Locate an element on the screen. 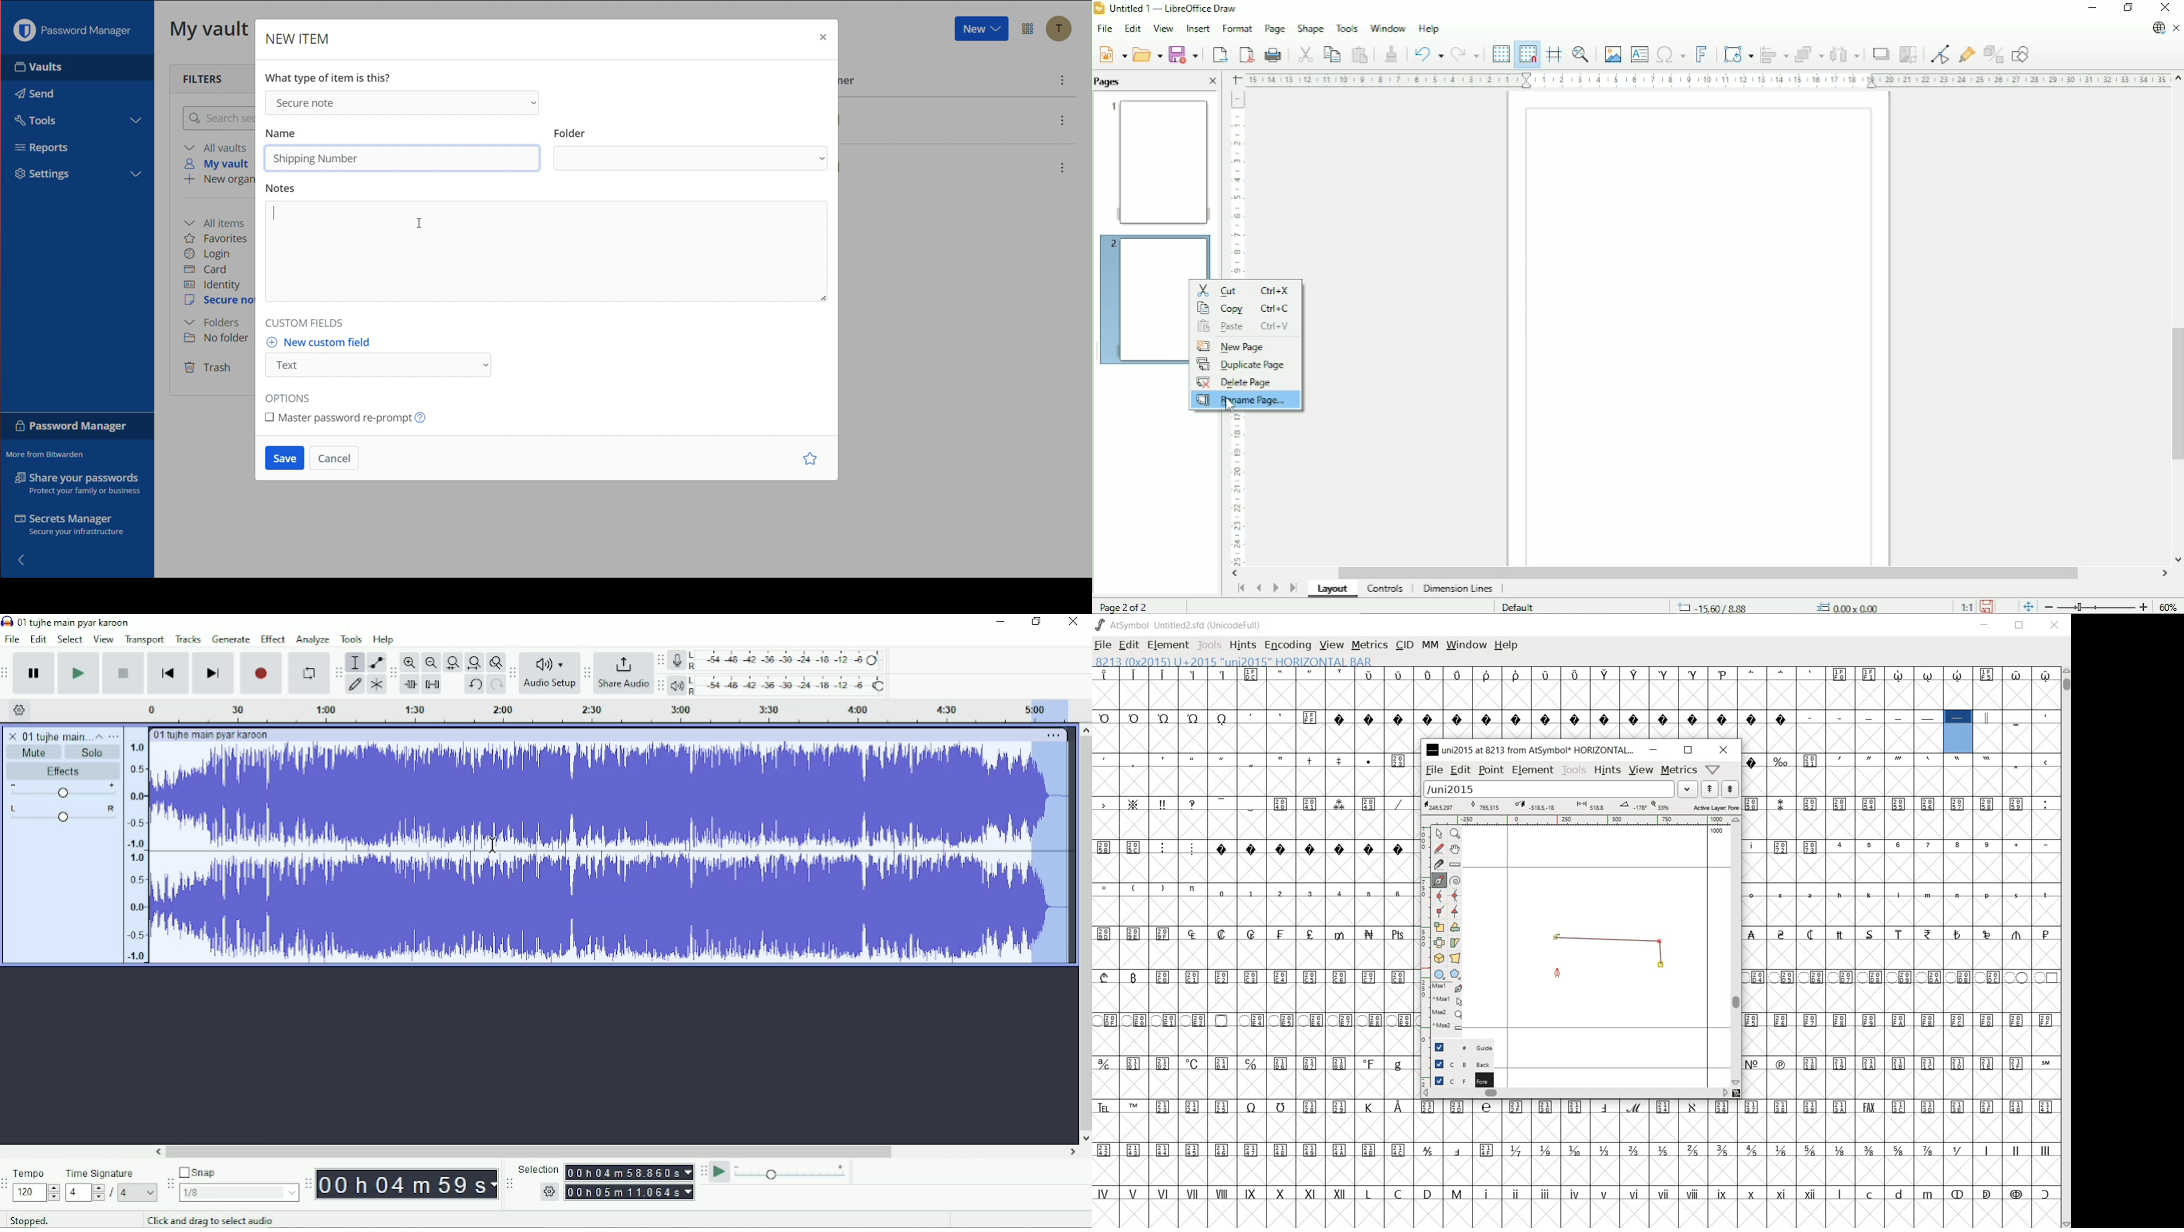 Image resolution: width=2184 pixels, height=1232 pixels. Pages is located at coordinates (1110, 81).